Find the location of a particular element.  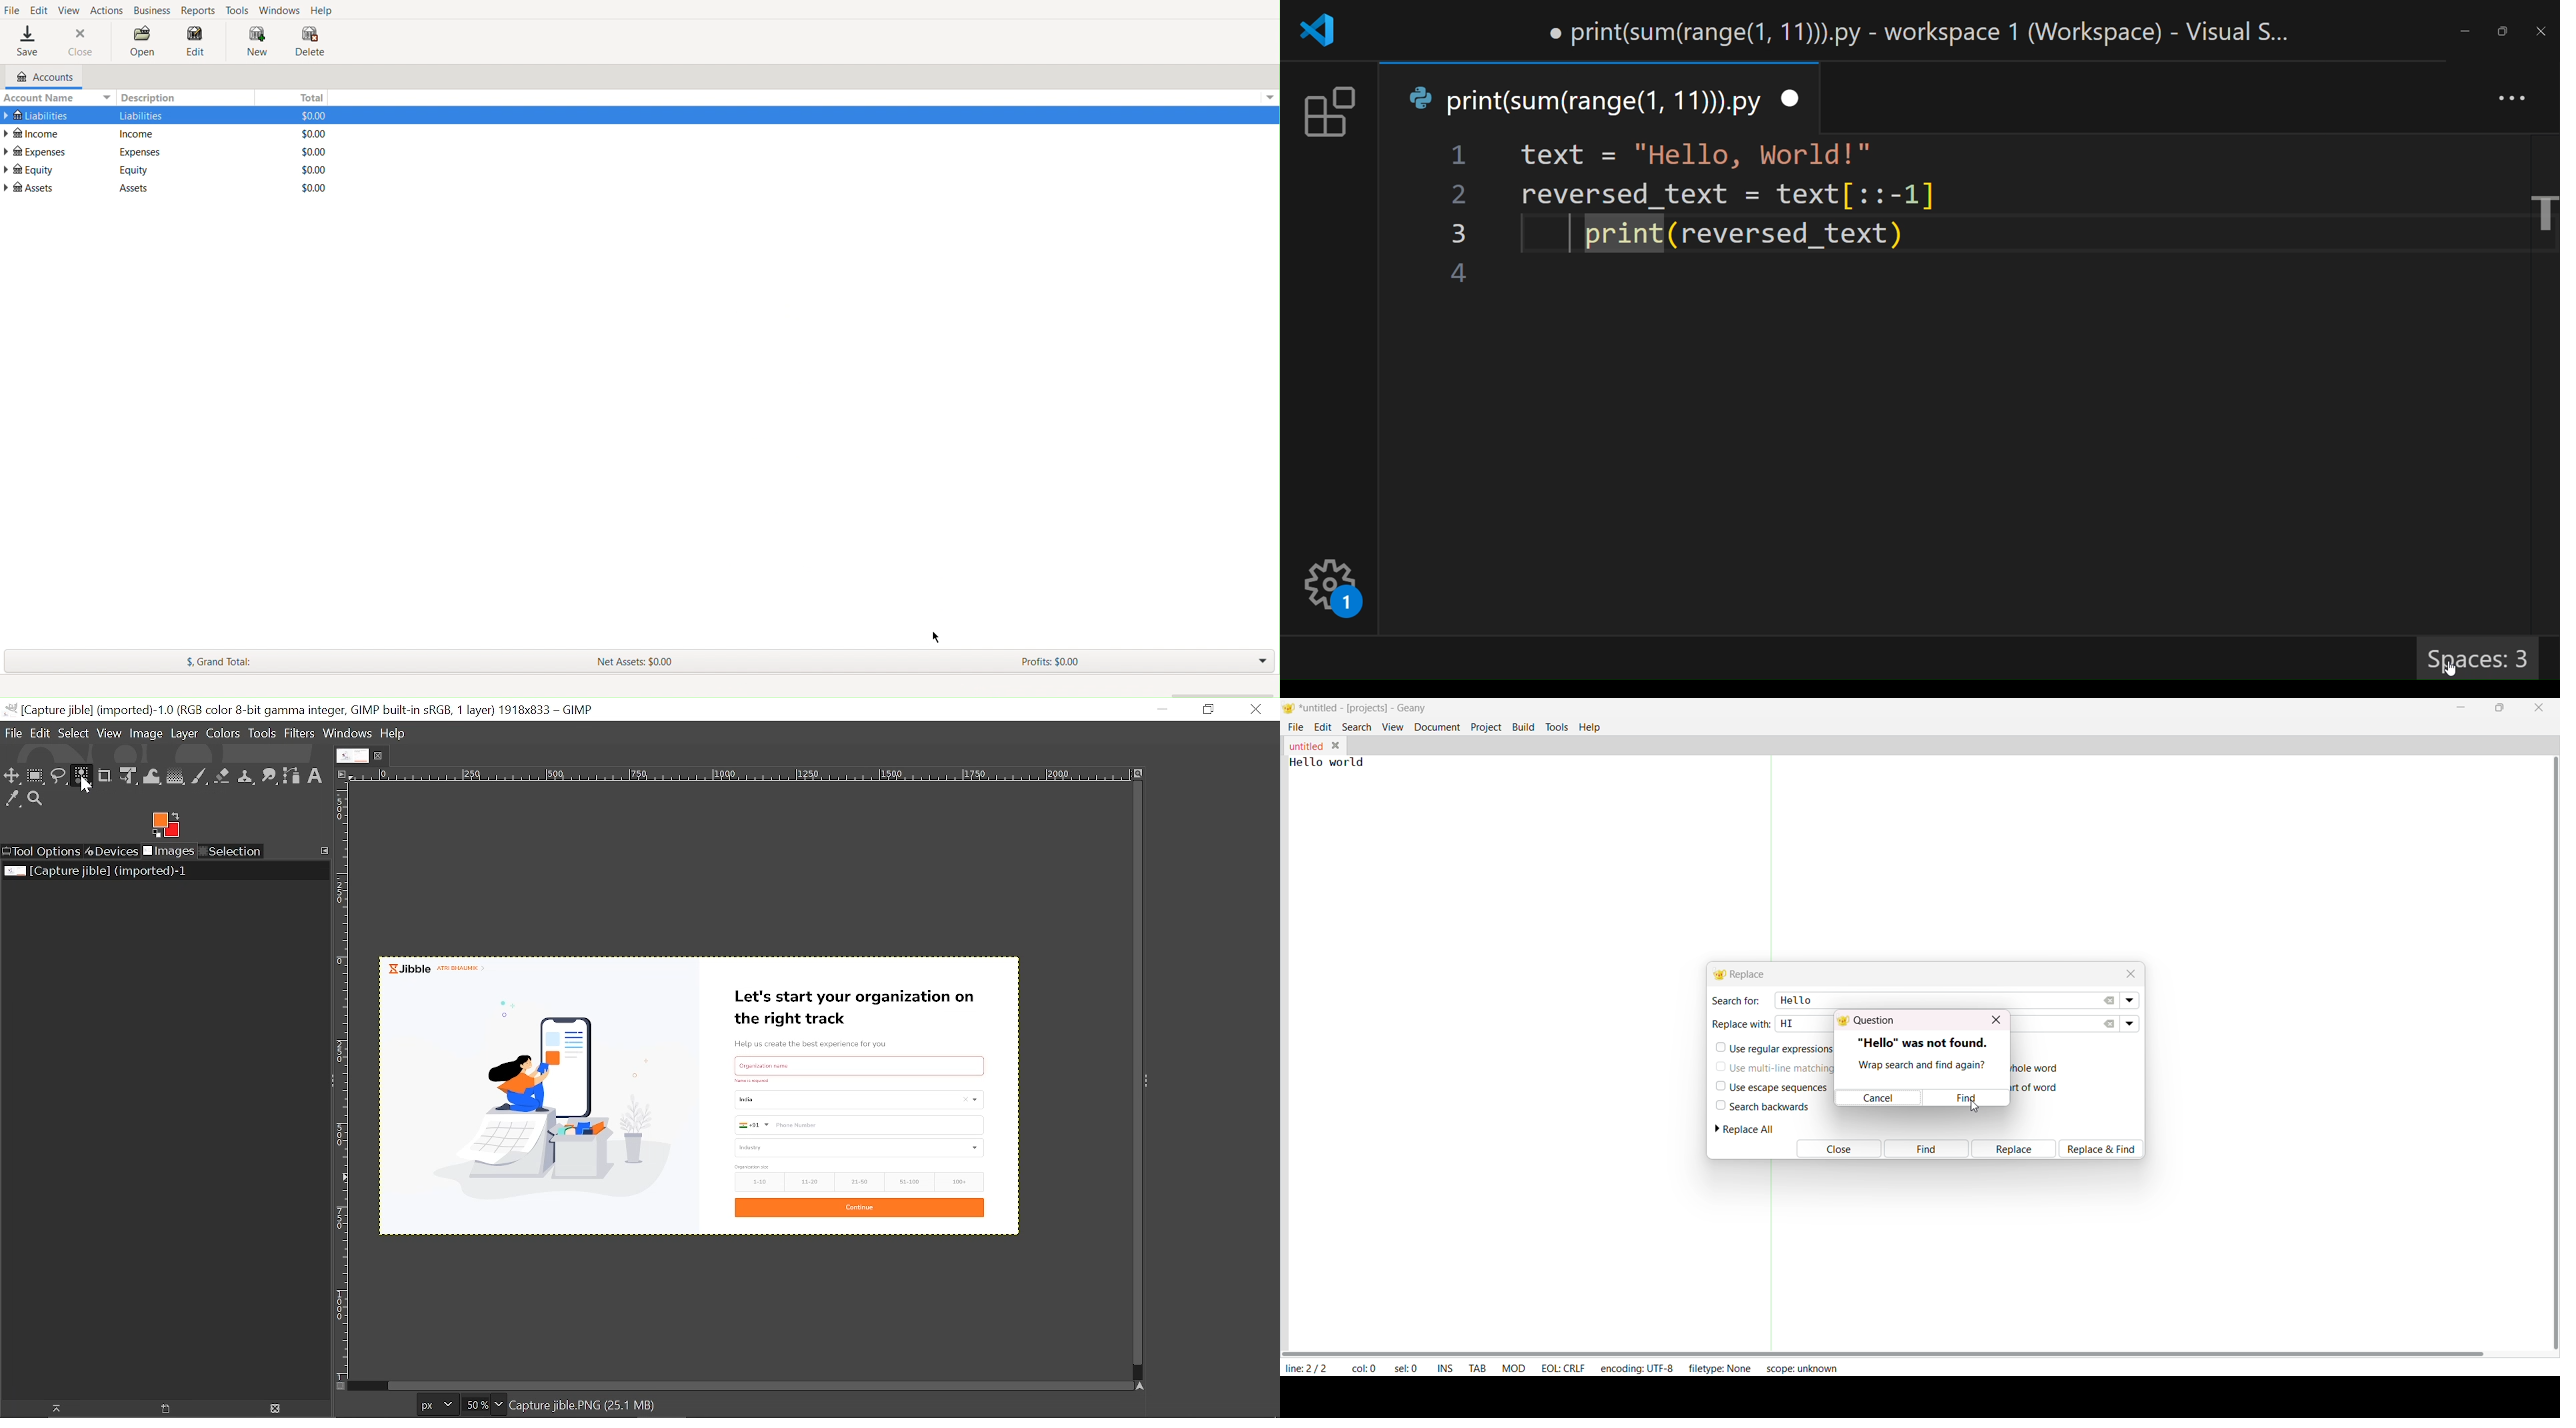

Current tab is located at coordinates (353, 756).